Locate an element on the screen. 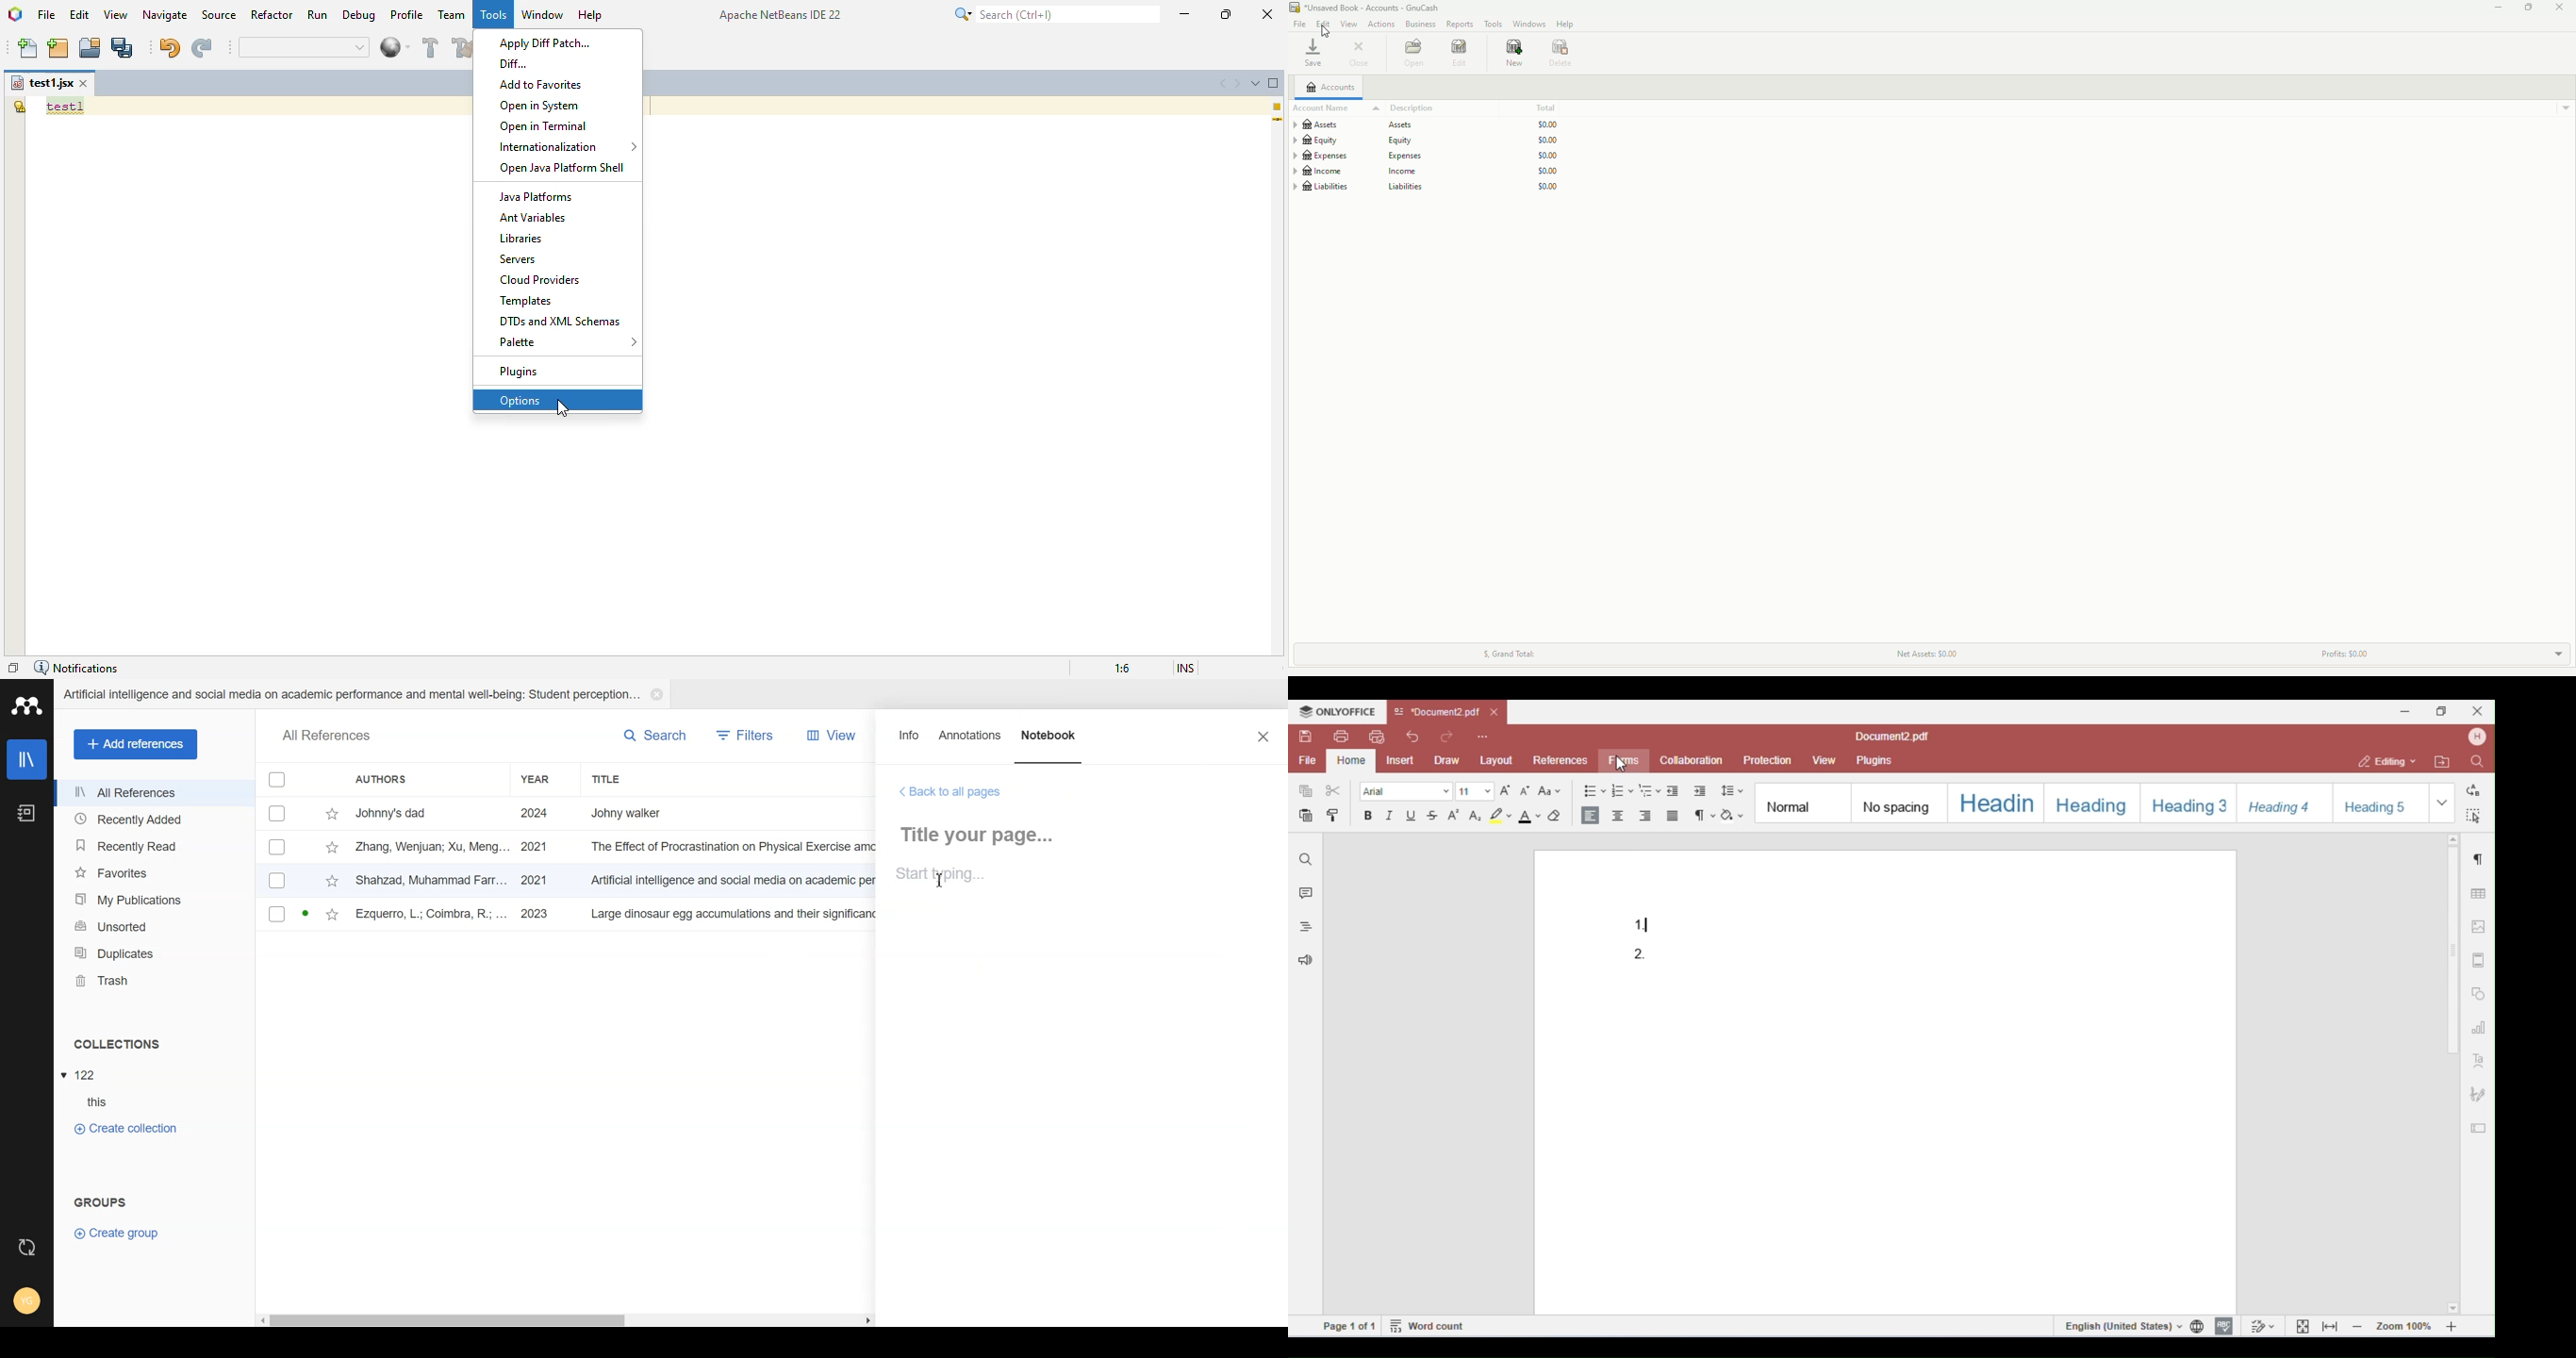 This screenshot has width=2576, height=1372. file name is located at coordinates (1375, 8).